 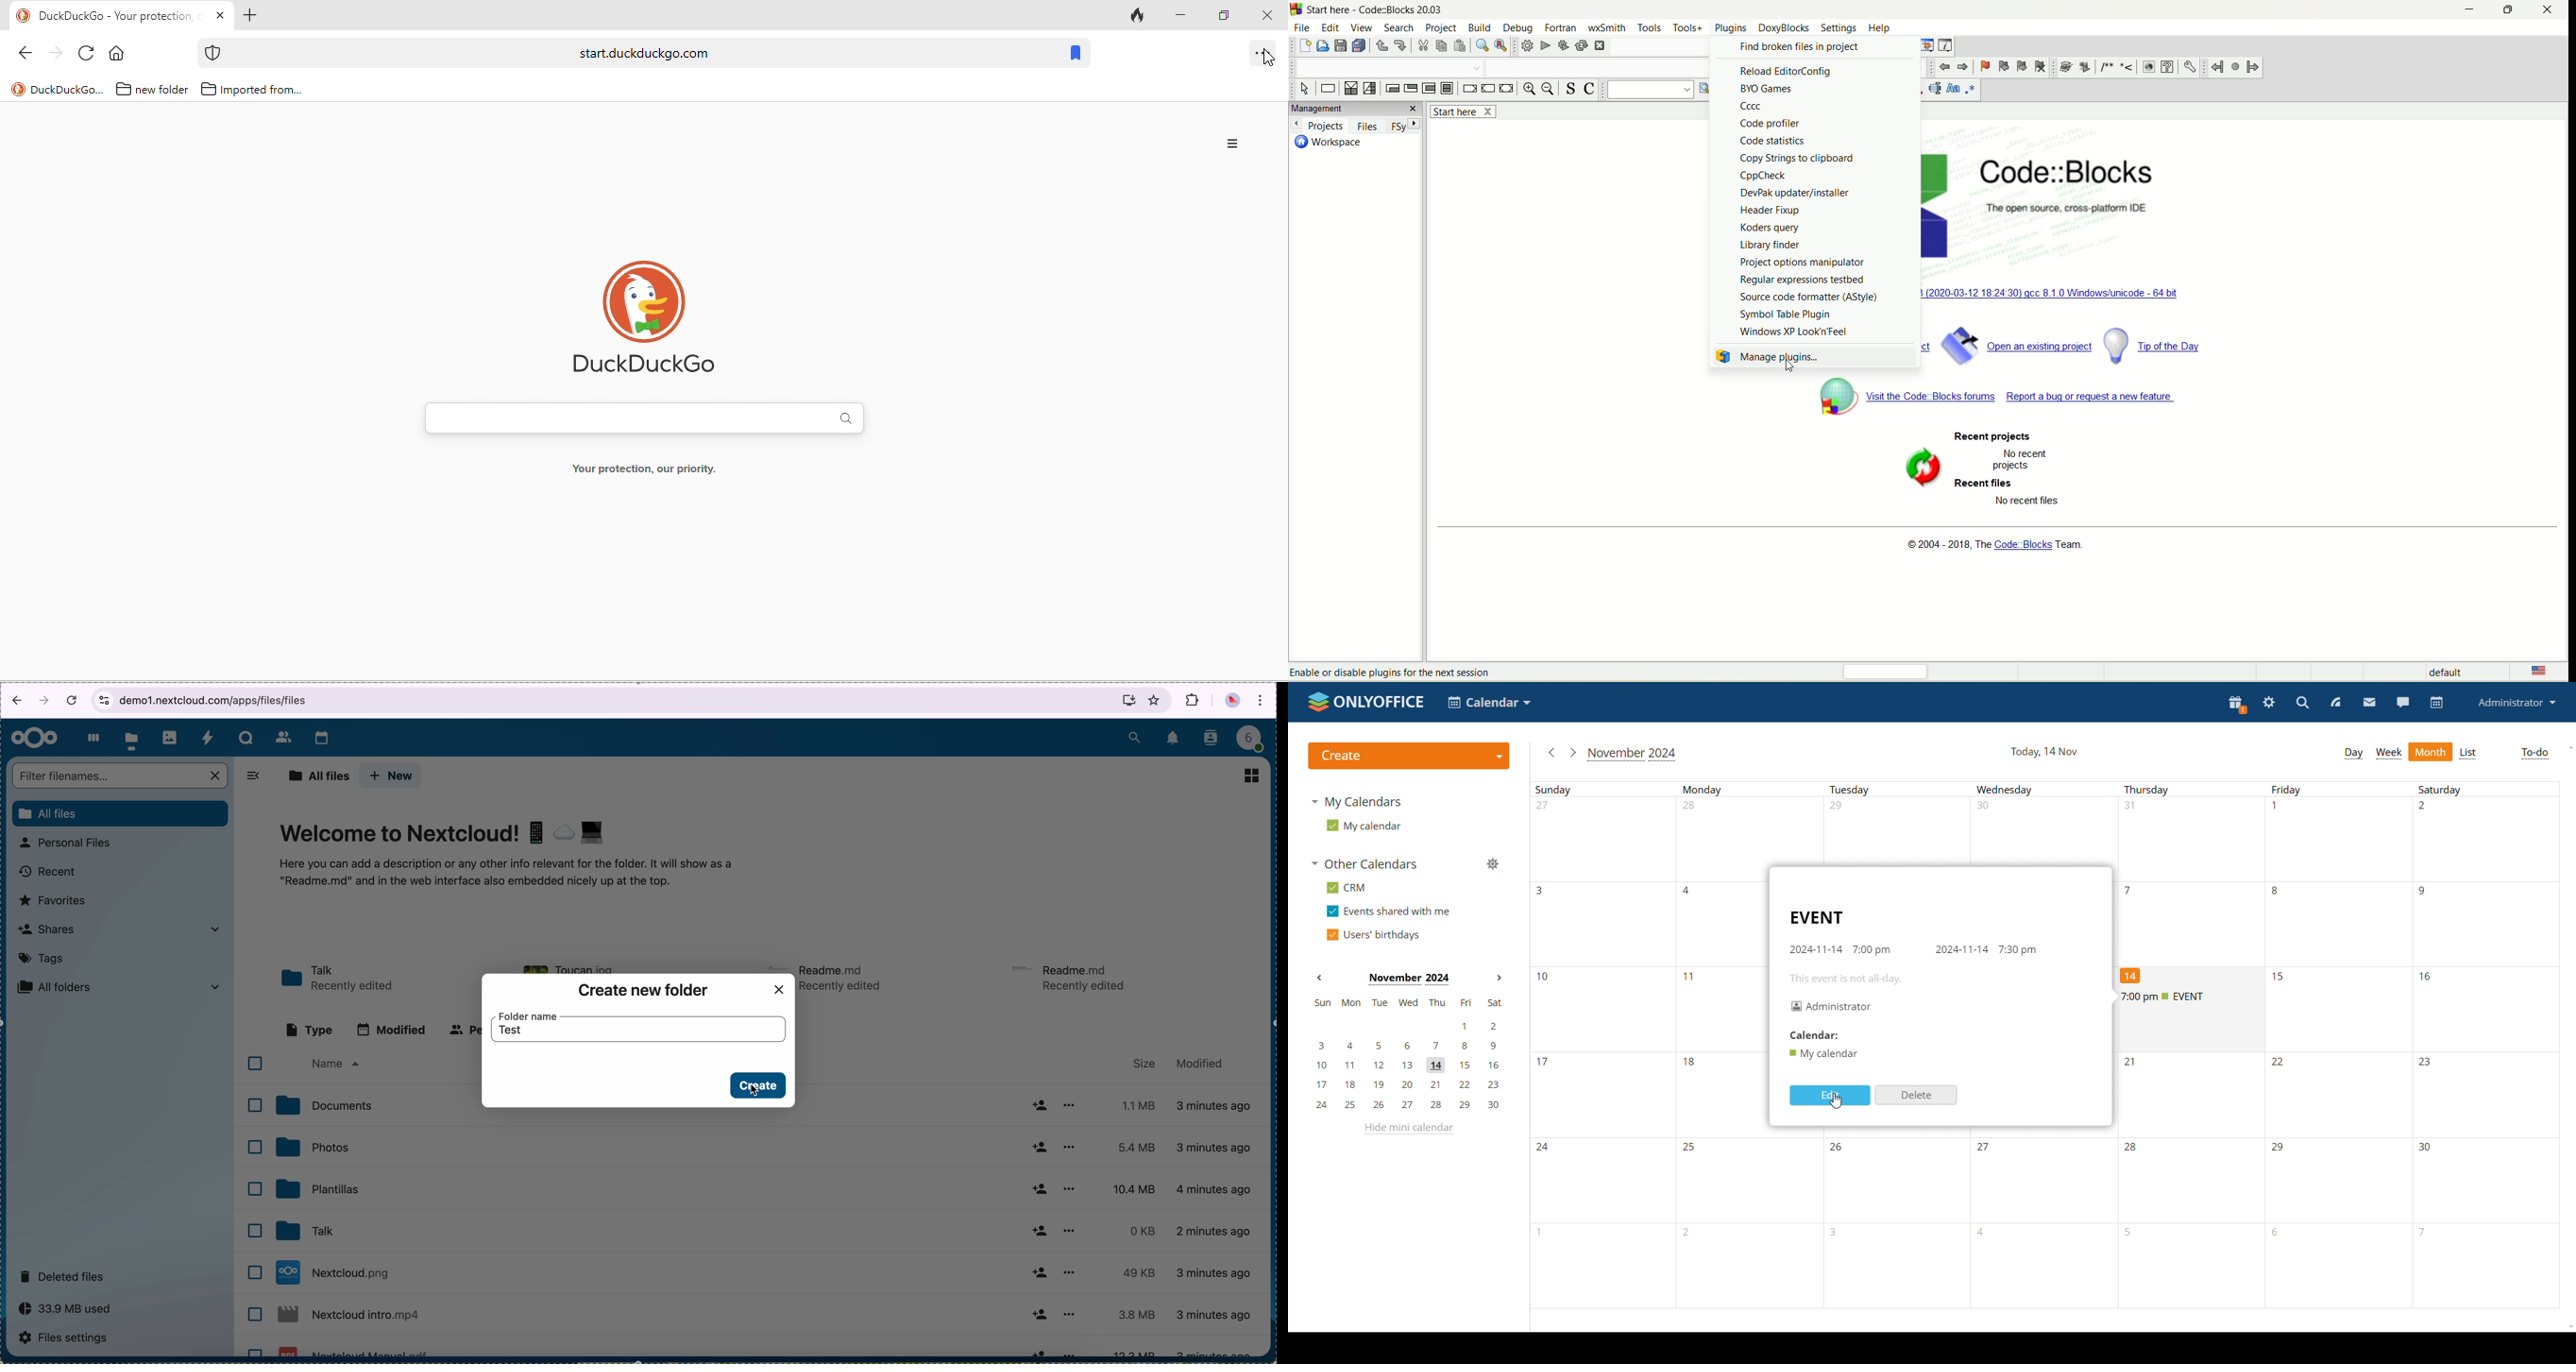 What do you see at coordinates (1468, 88) in the screenshot?
I see `break instruction` at bounding box center [1468, 88].